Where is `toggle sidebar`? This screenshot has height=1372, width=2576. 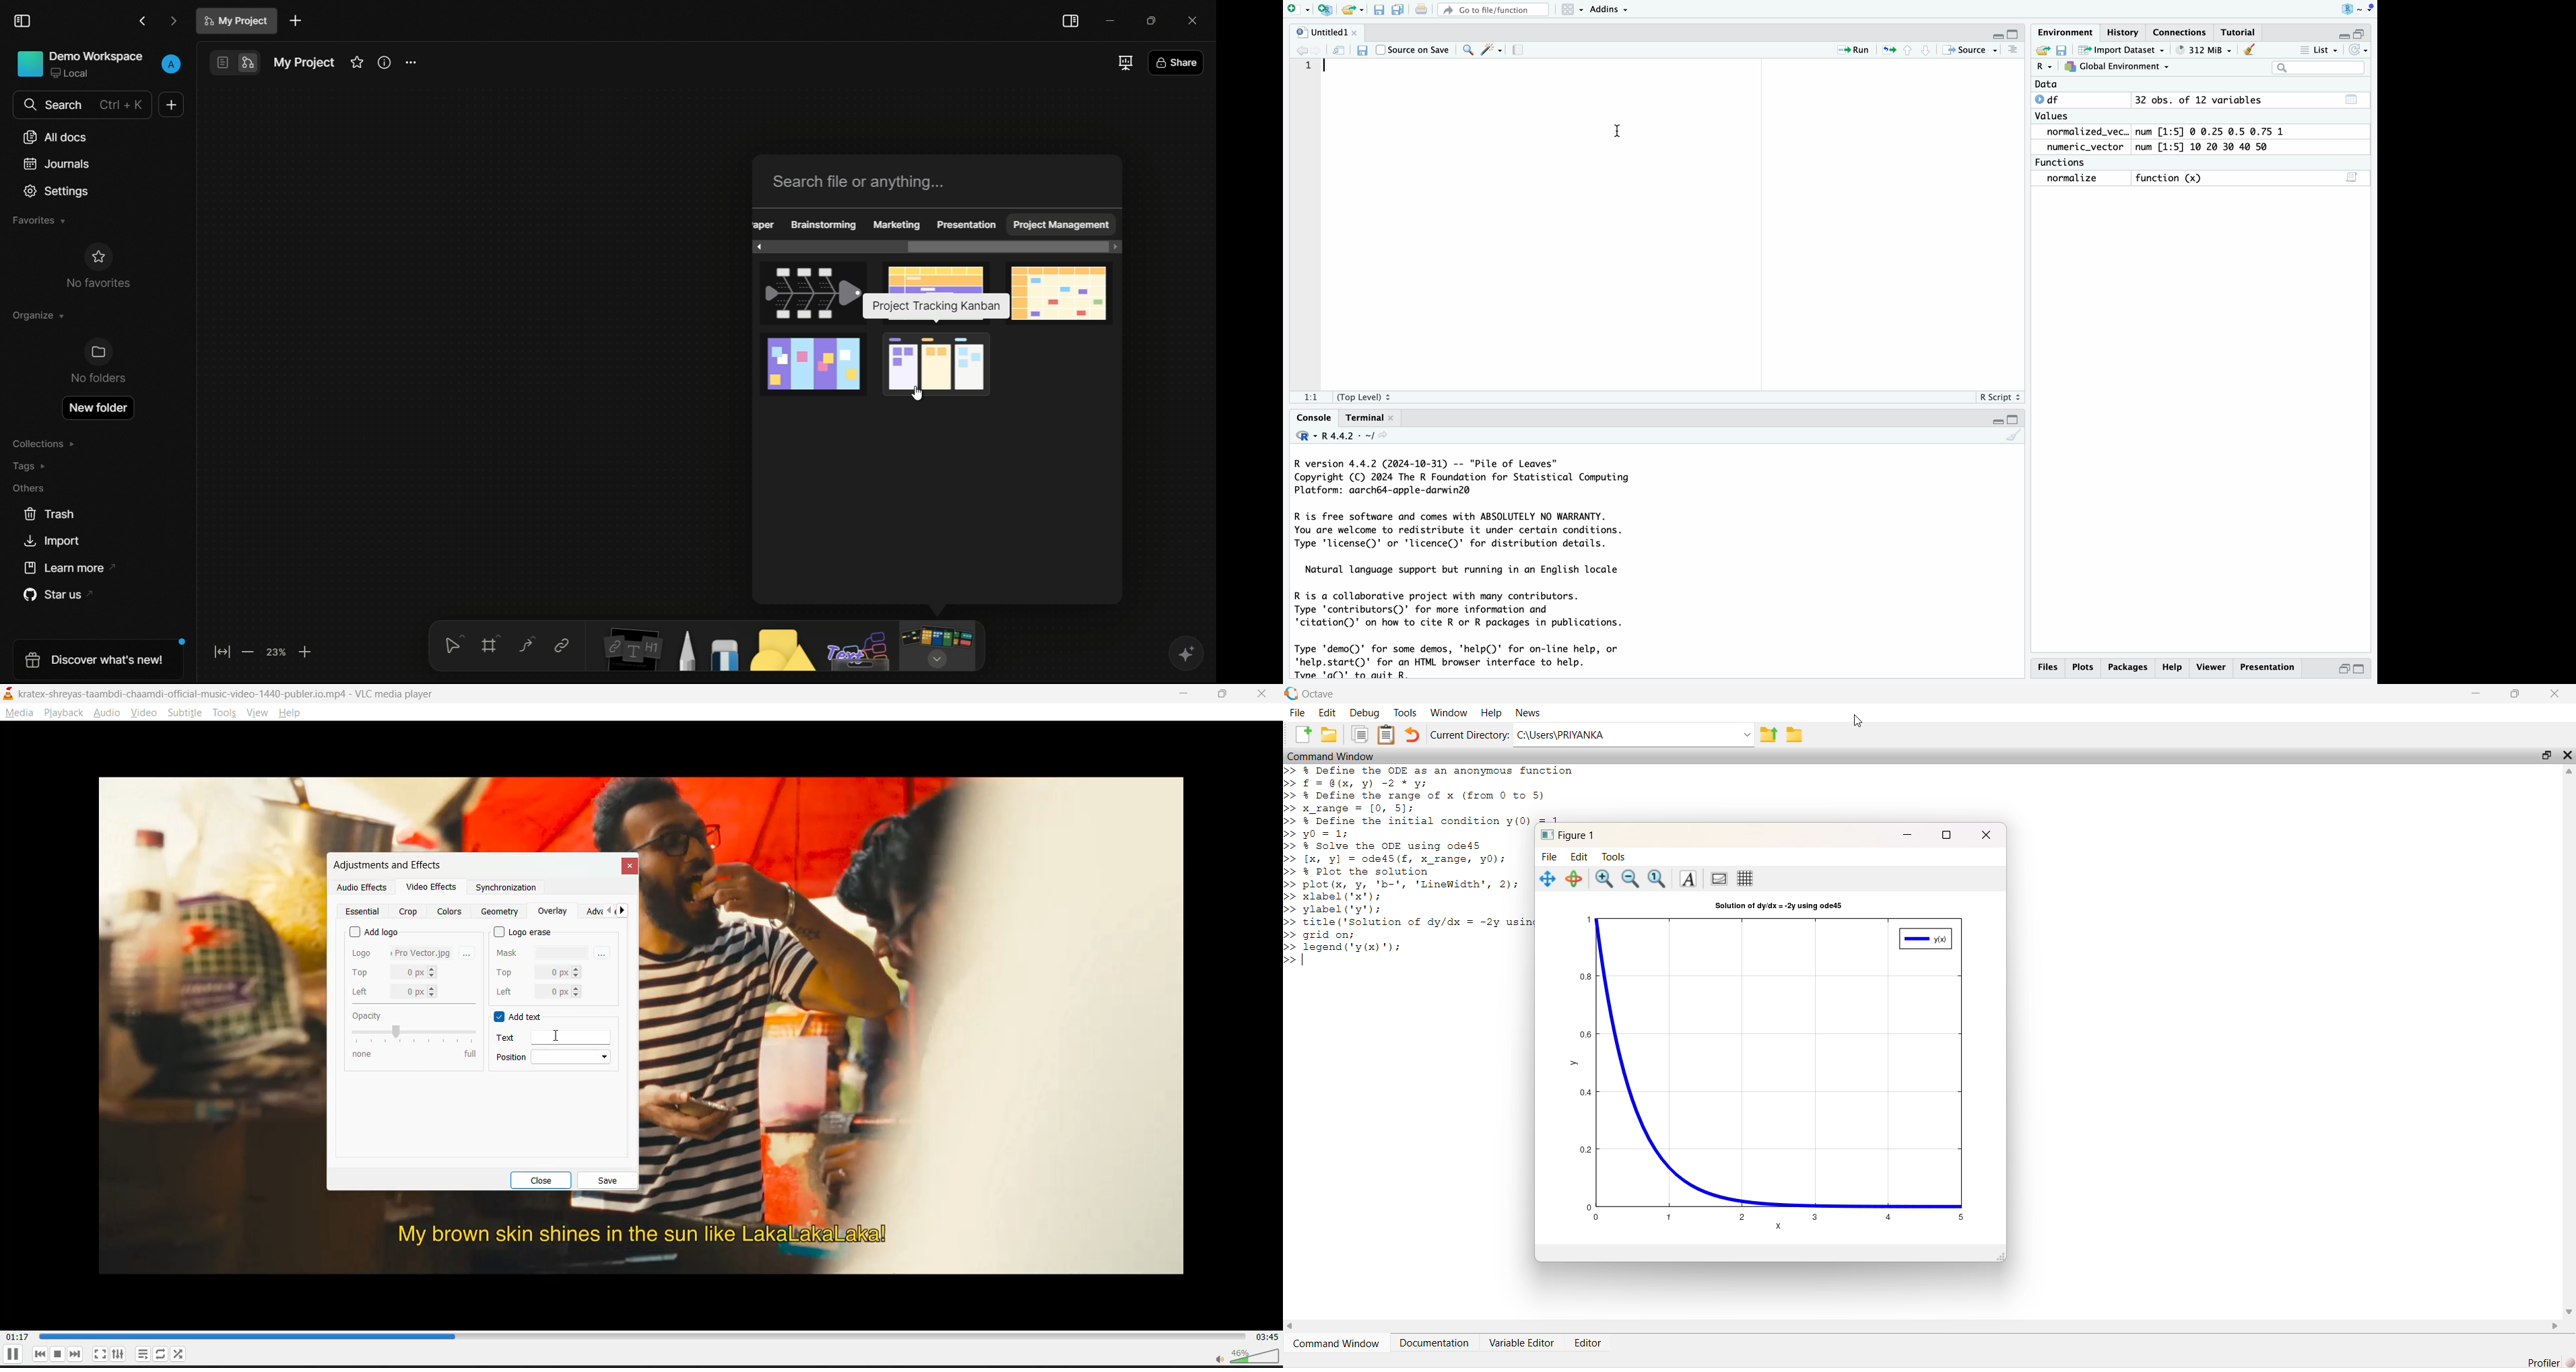
toggle sidebar is located at coordinates (23, 22).